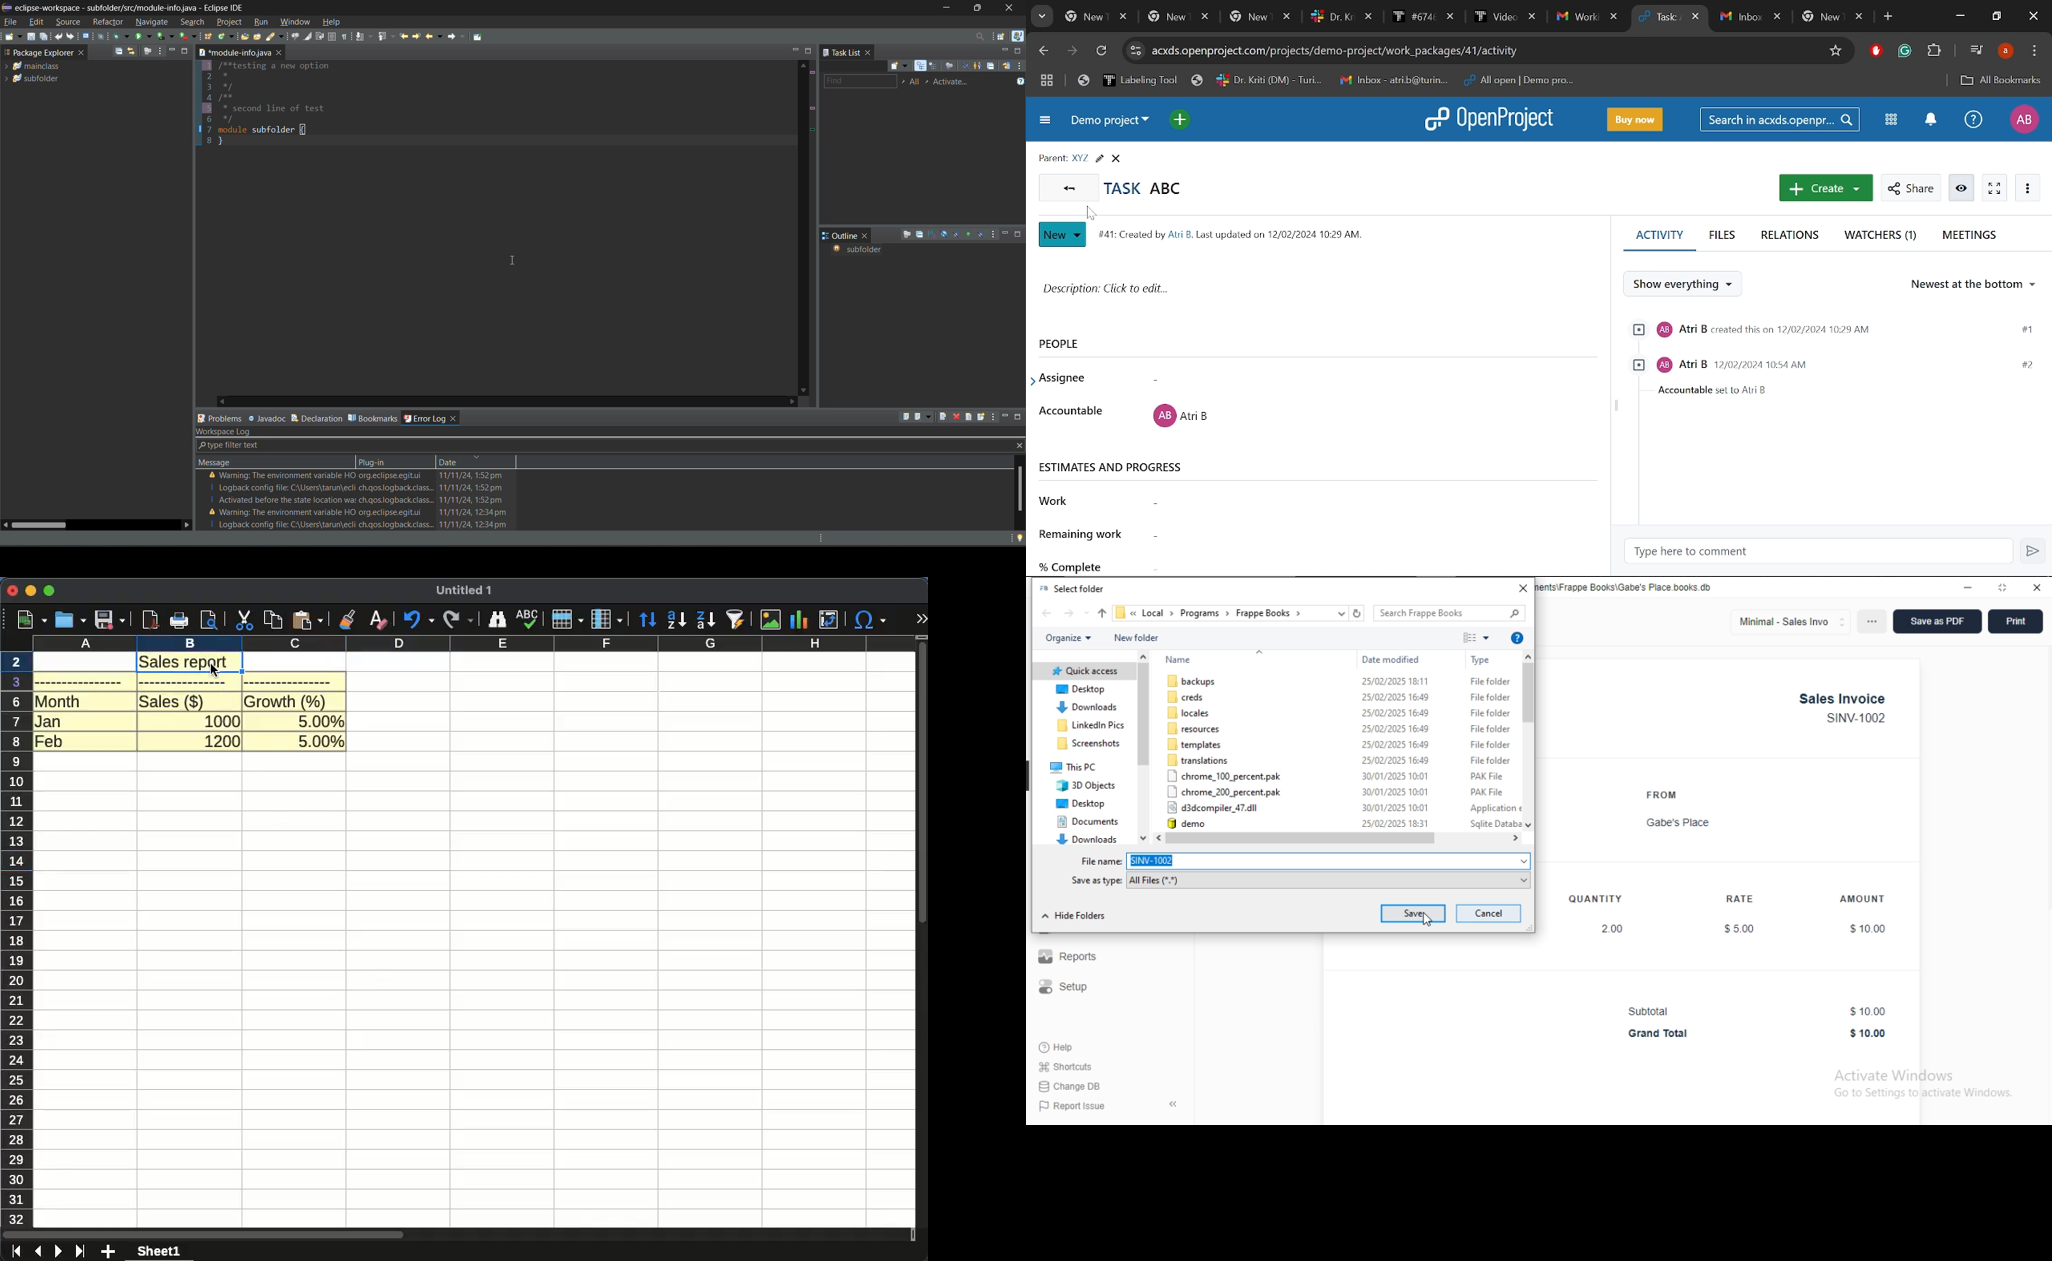 This screenshot has width=2072, height=1288. Describe the element at coordinates (993, 65) in the screenshot. I see `collapse all` at that location.